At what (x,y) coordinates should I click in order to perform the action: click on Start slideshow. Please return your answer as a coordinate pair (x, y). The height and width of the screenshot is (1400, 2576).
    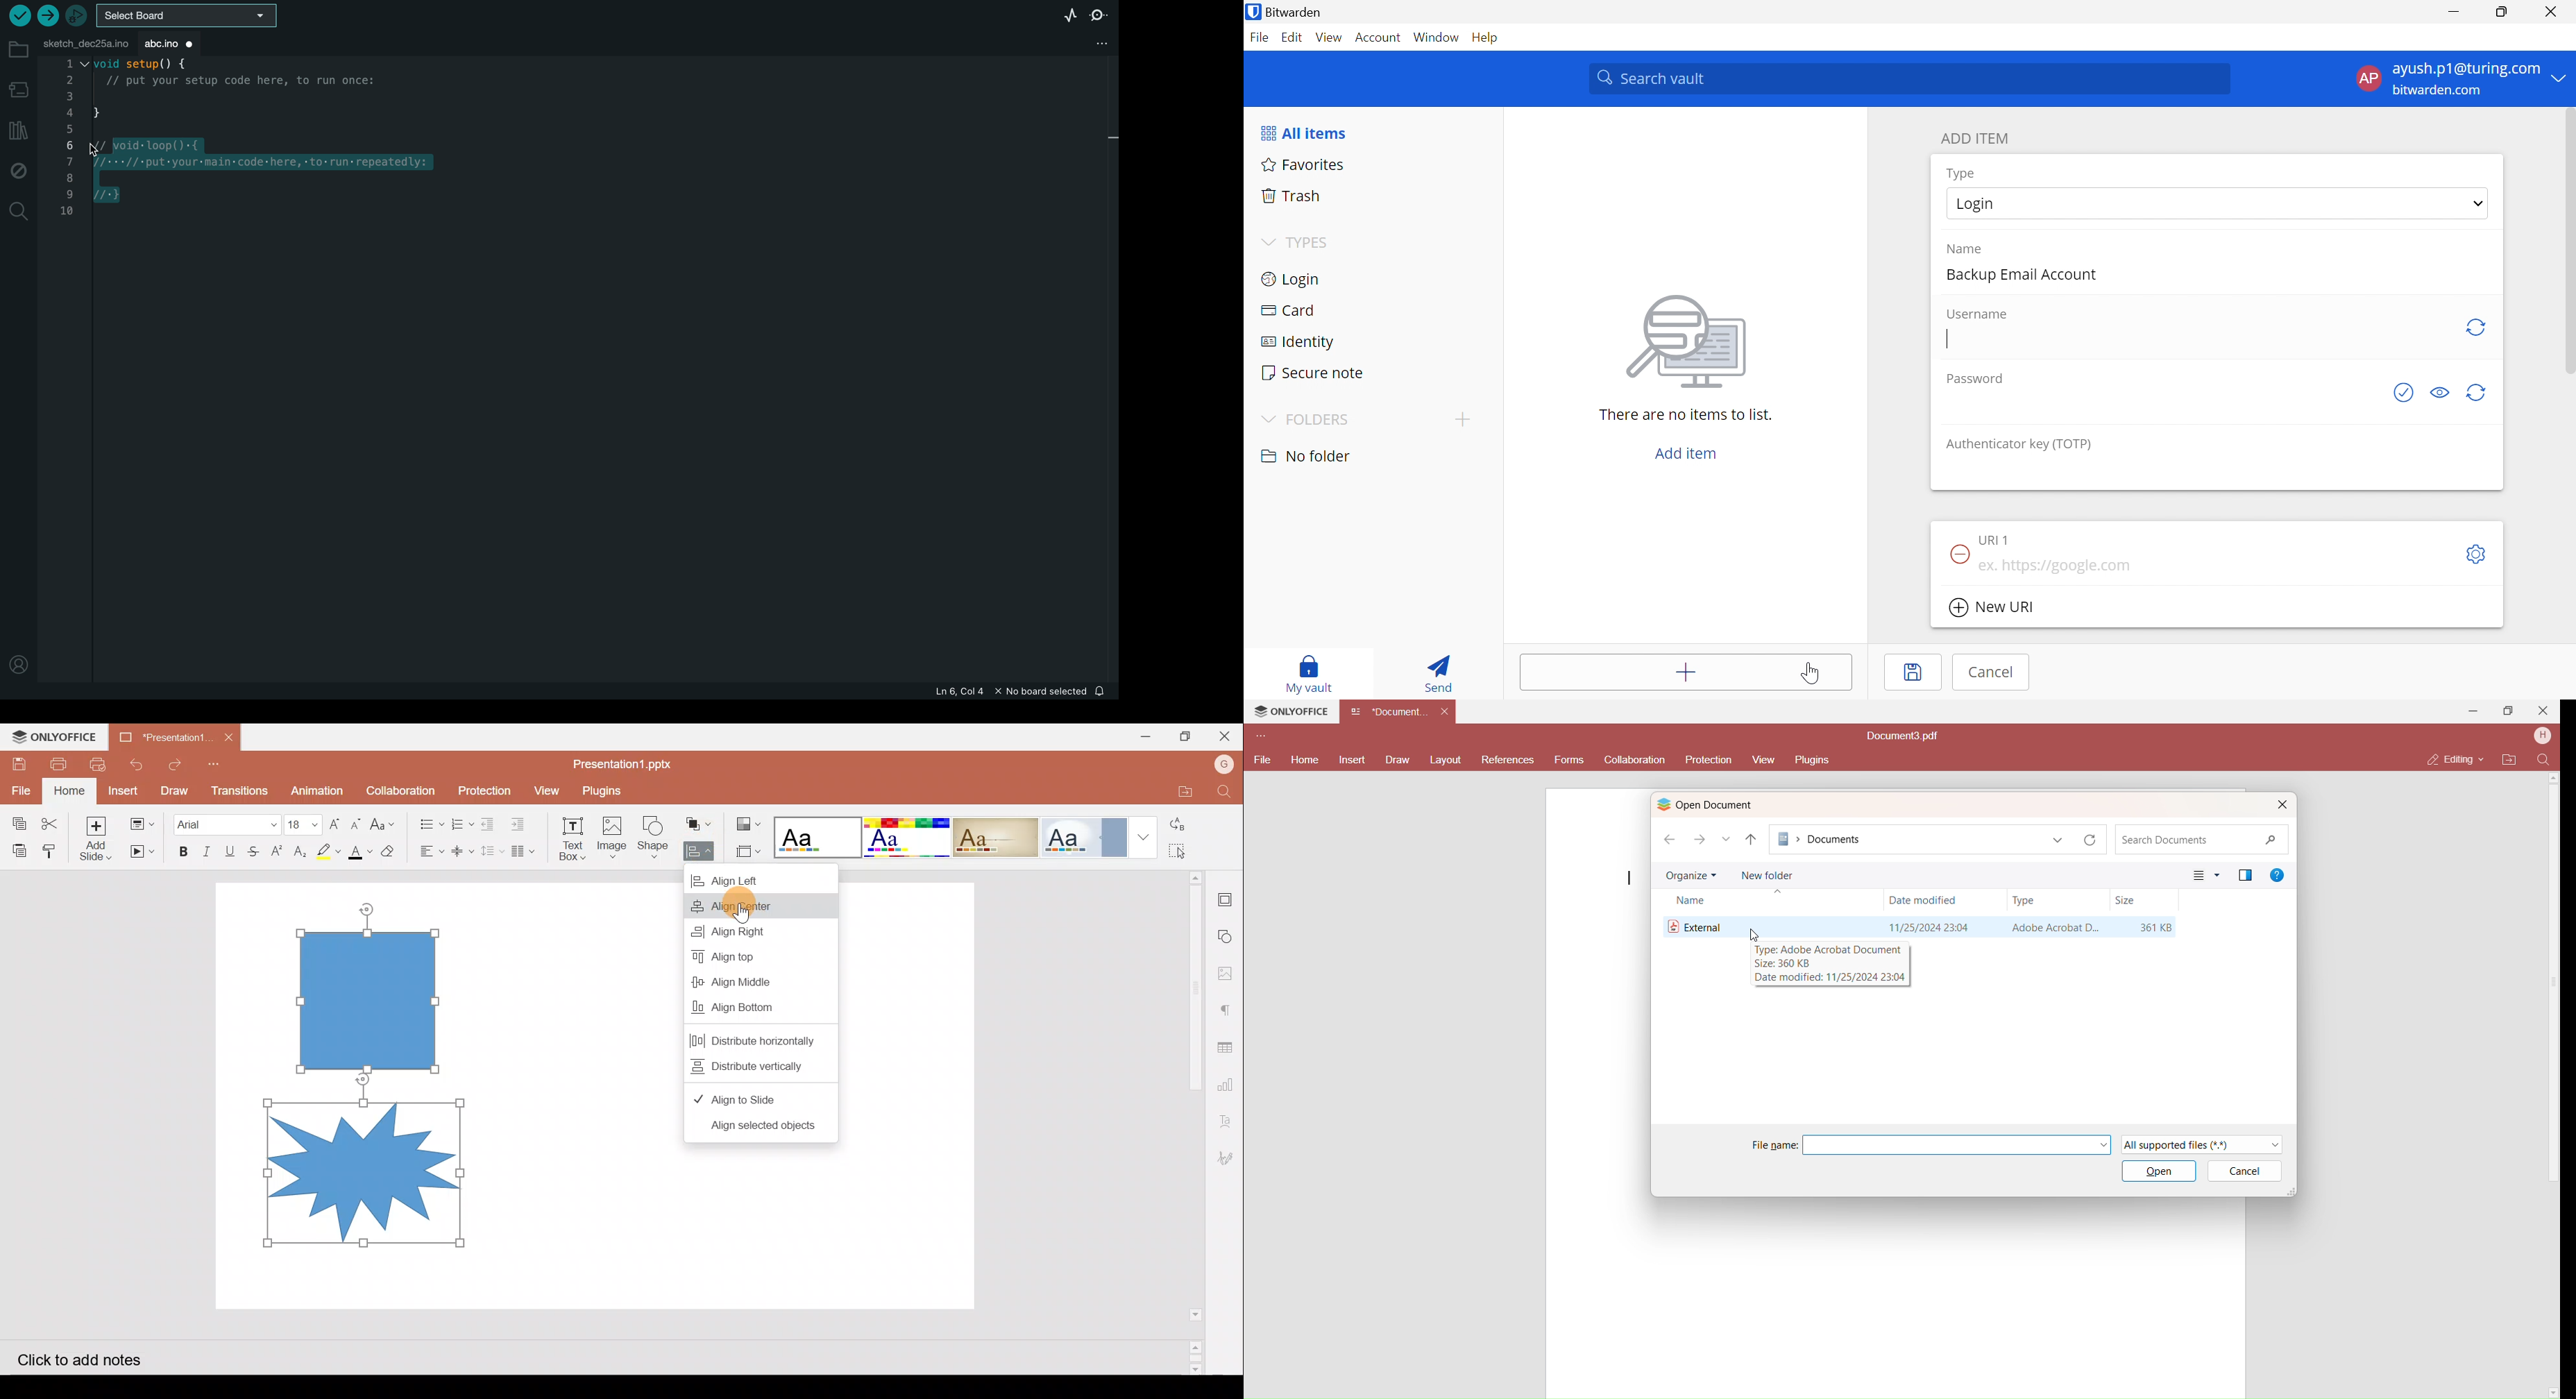
    Looking at the image, I should click on (141, 852).